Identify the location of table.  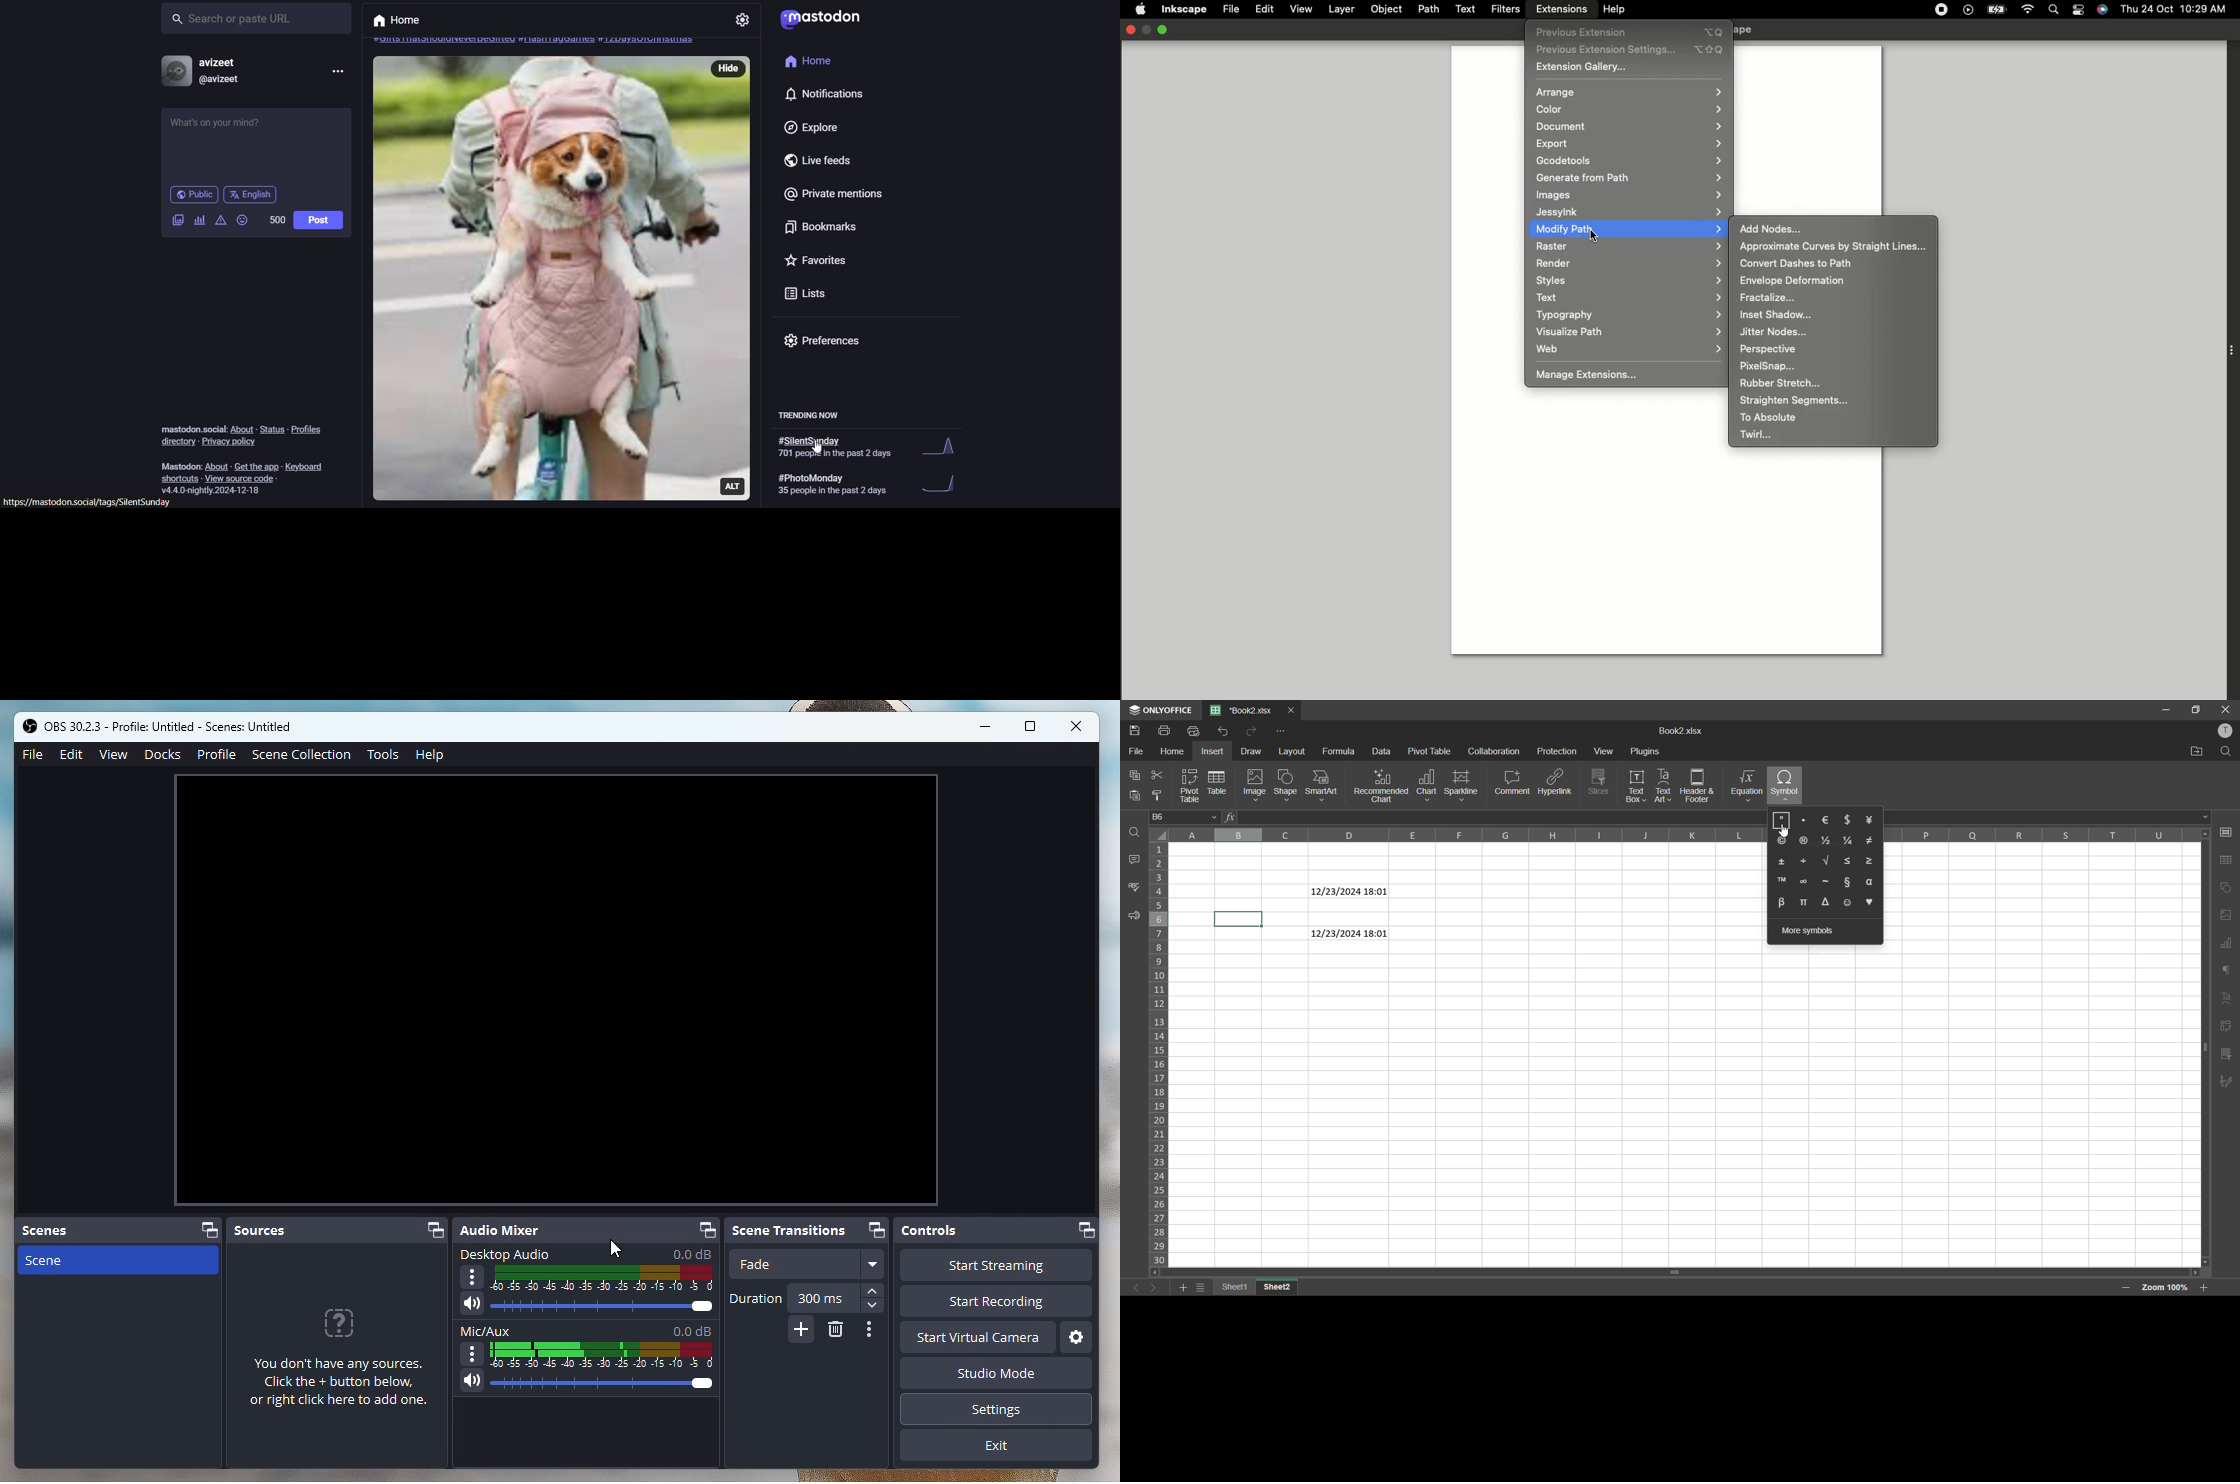
(2226, 861).